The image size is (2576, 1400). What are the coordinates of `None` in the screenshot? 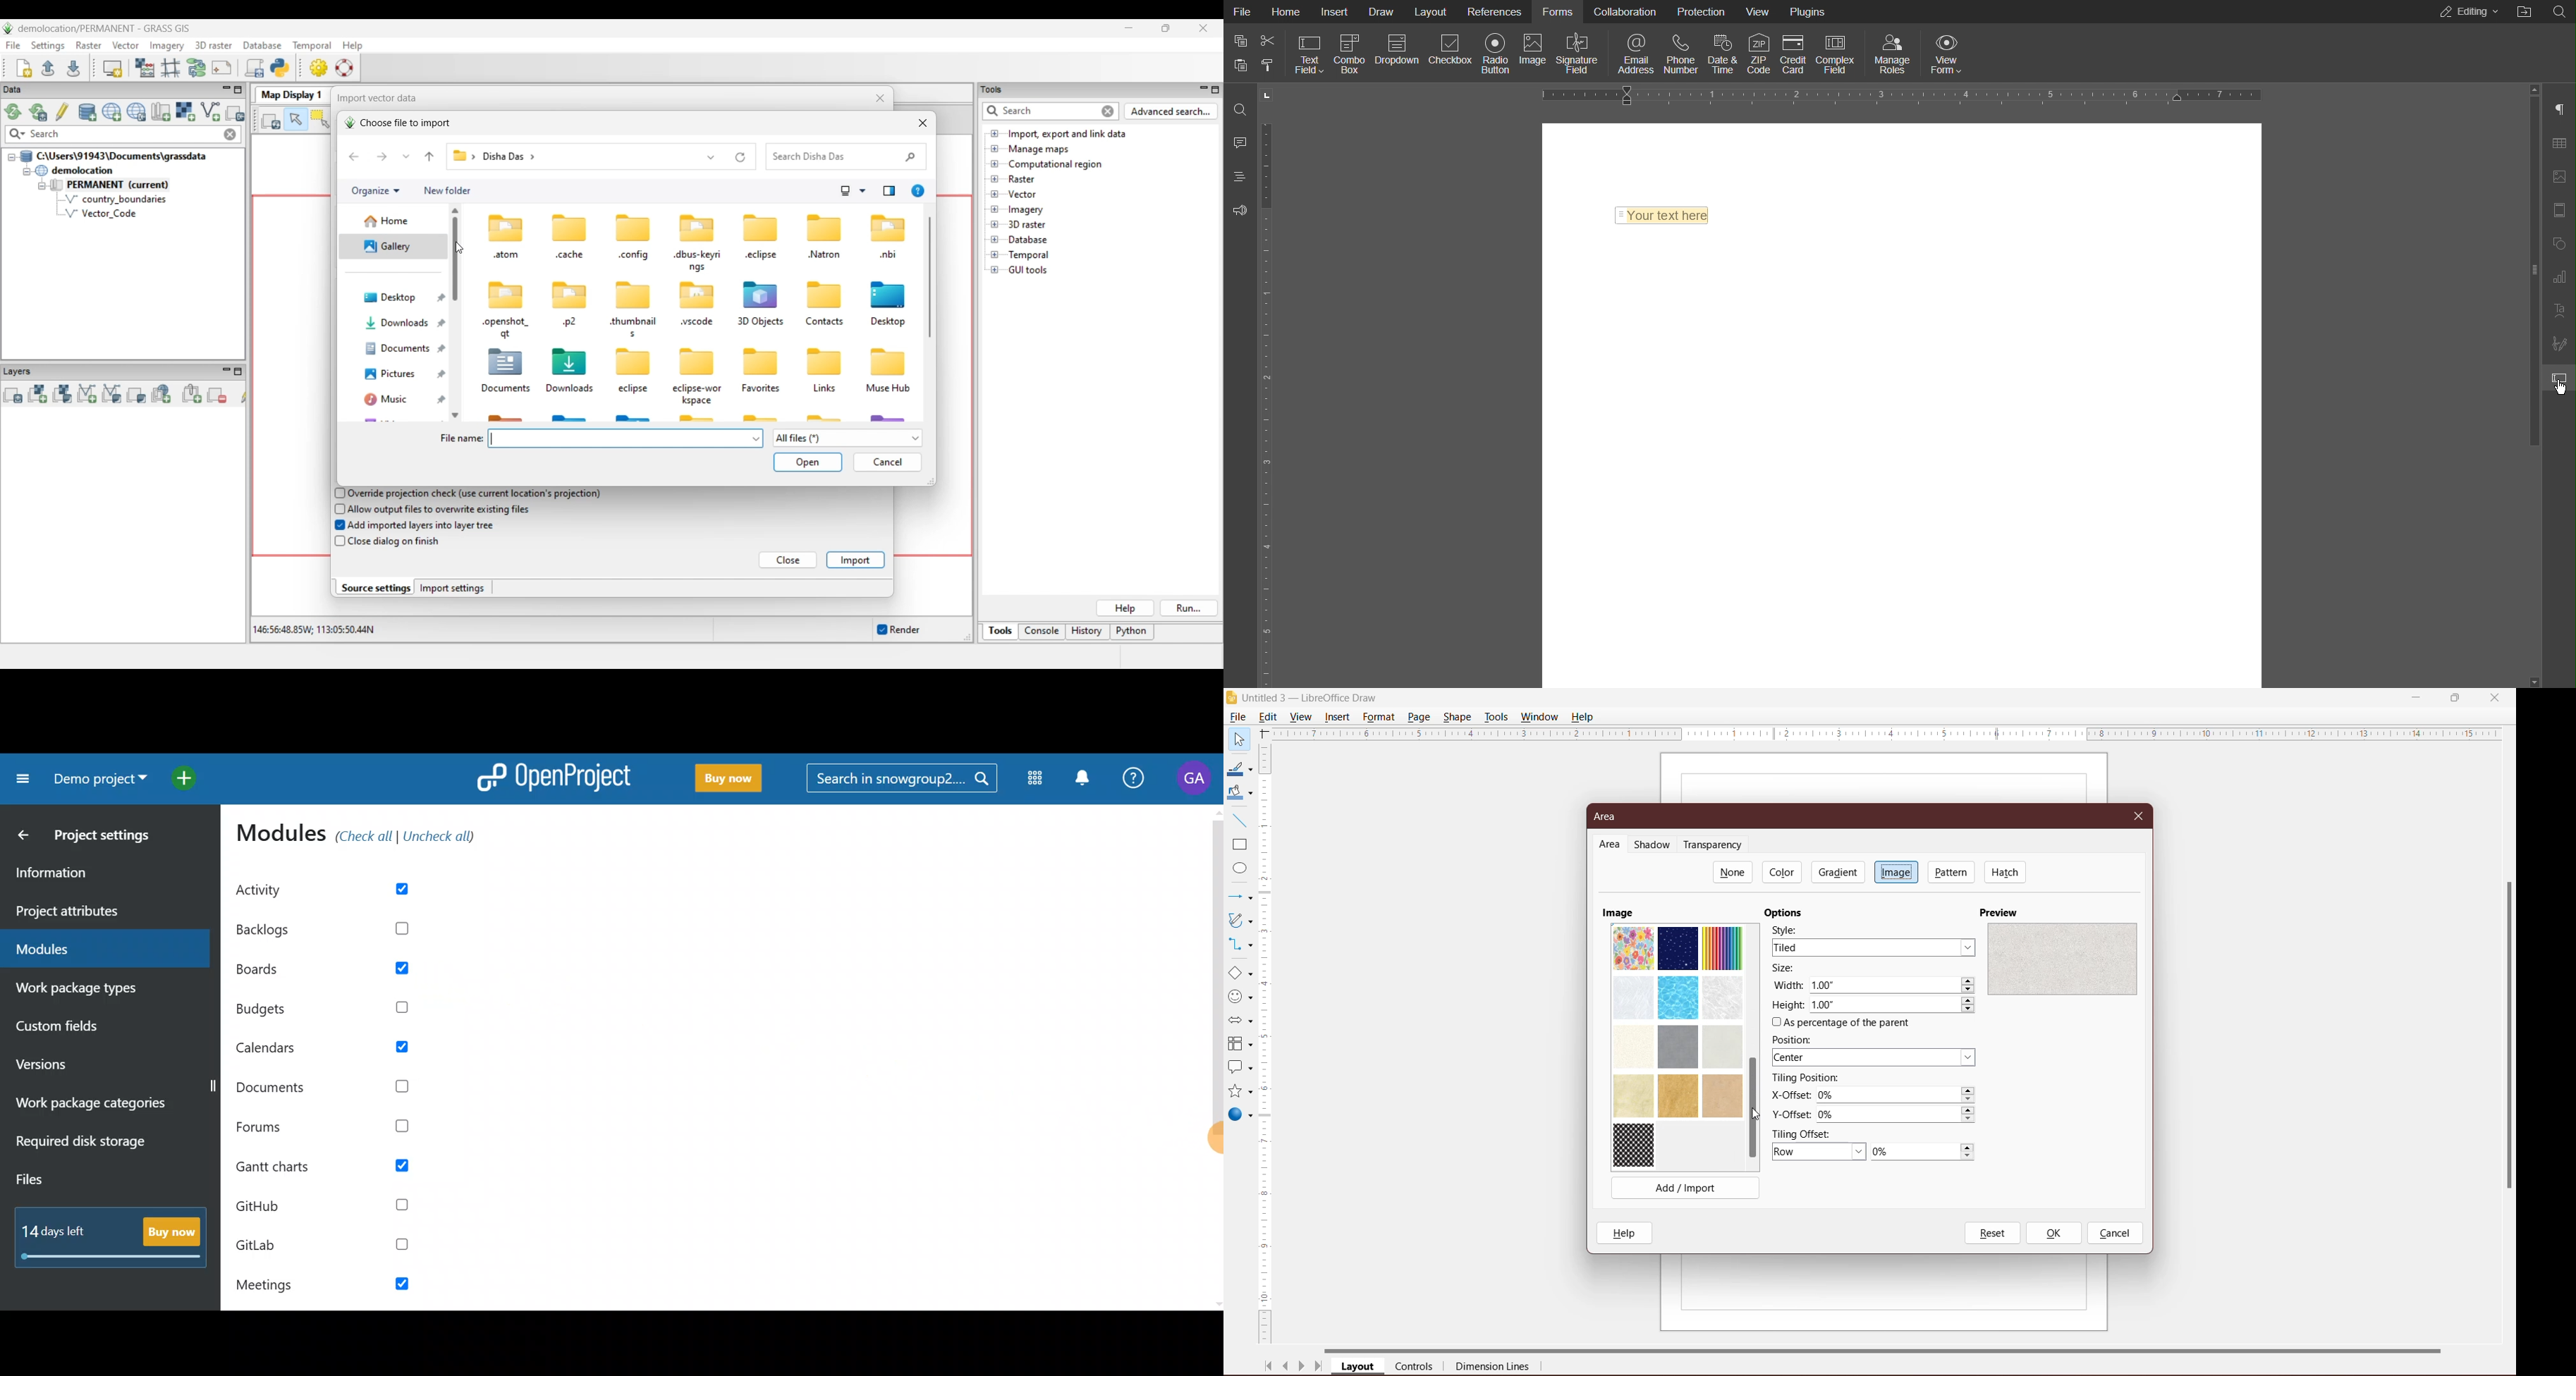 It's located at (1733, 872).